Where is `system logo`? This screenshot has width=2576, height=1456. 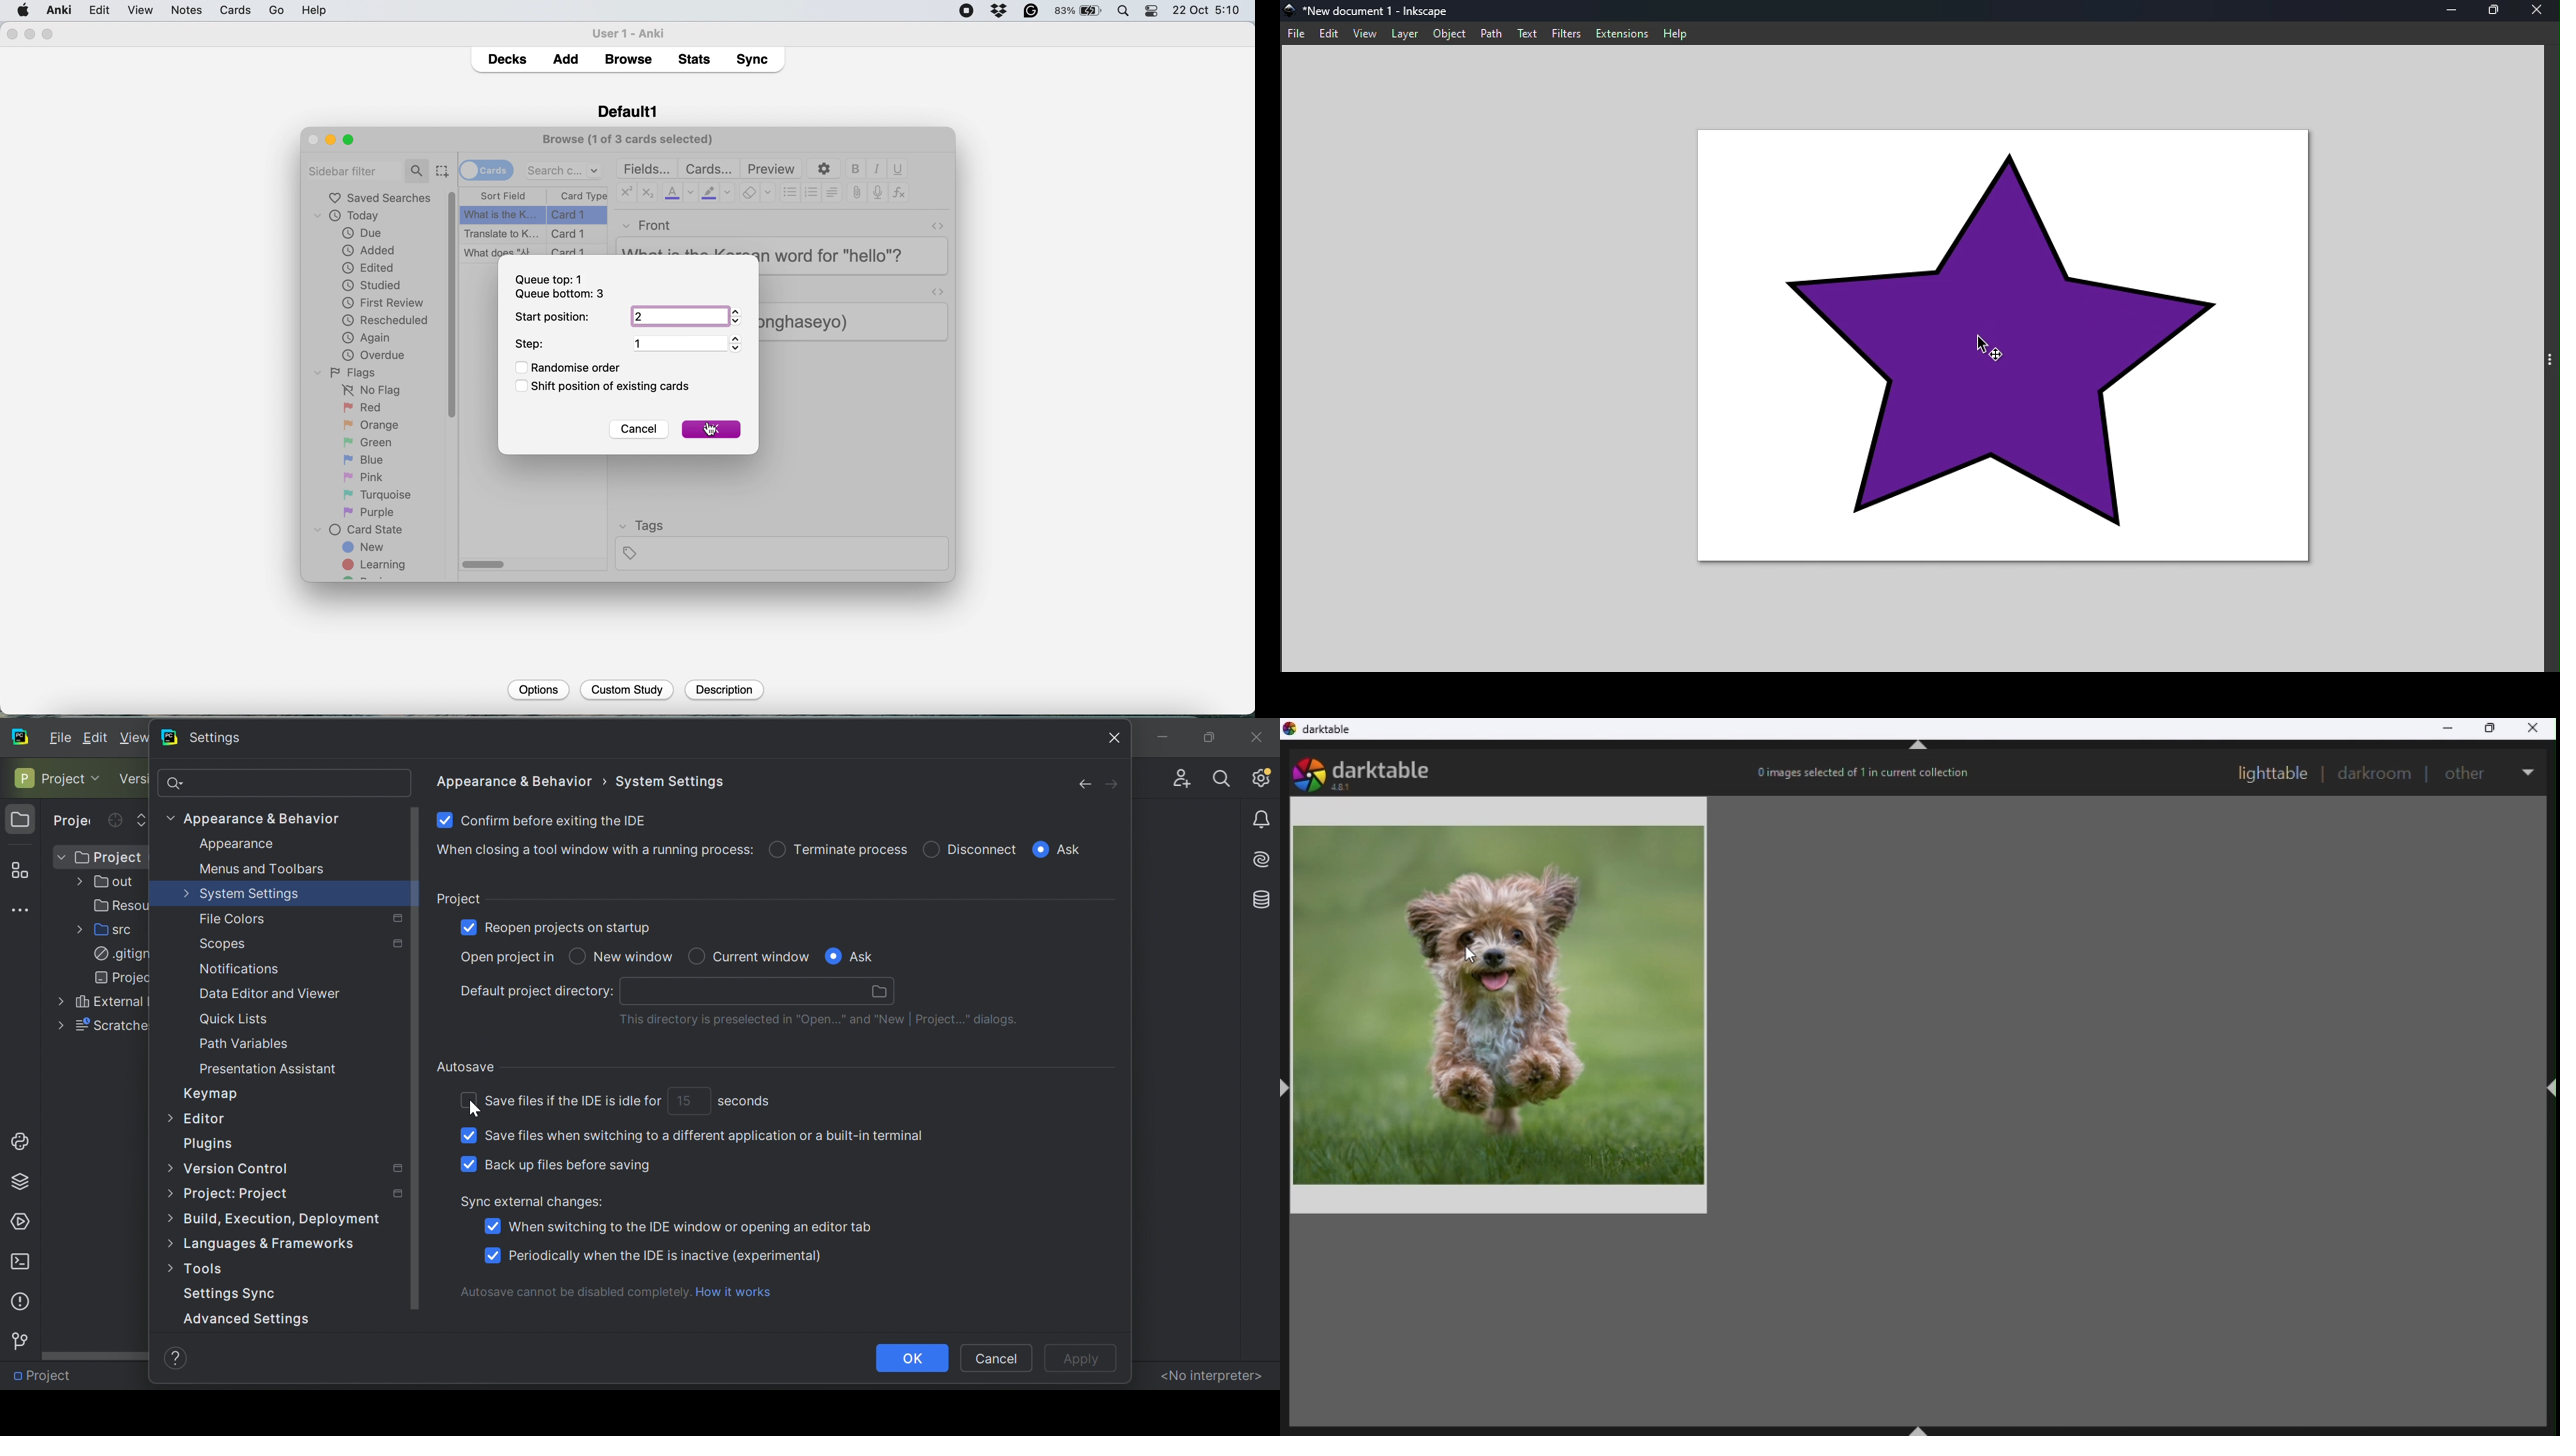 system logo is located at coordinates (24, 9).